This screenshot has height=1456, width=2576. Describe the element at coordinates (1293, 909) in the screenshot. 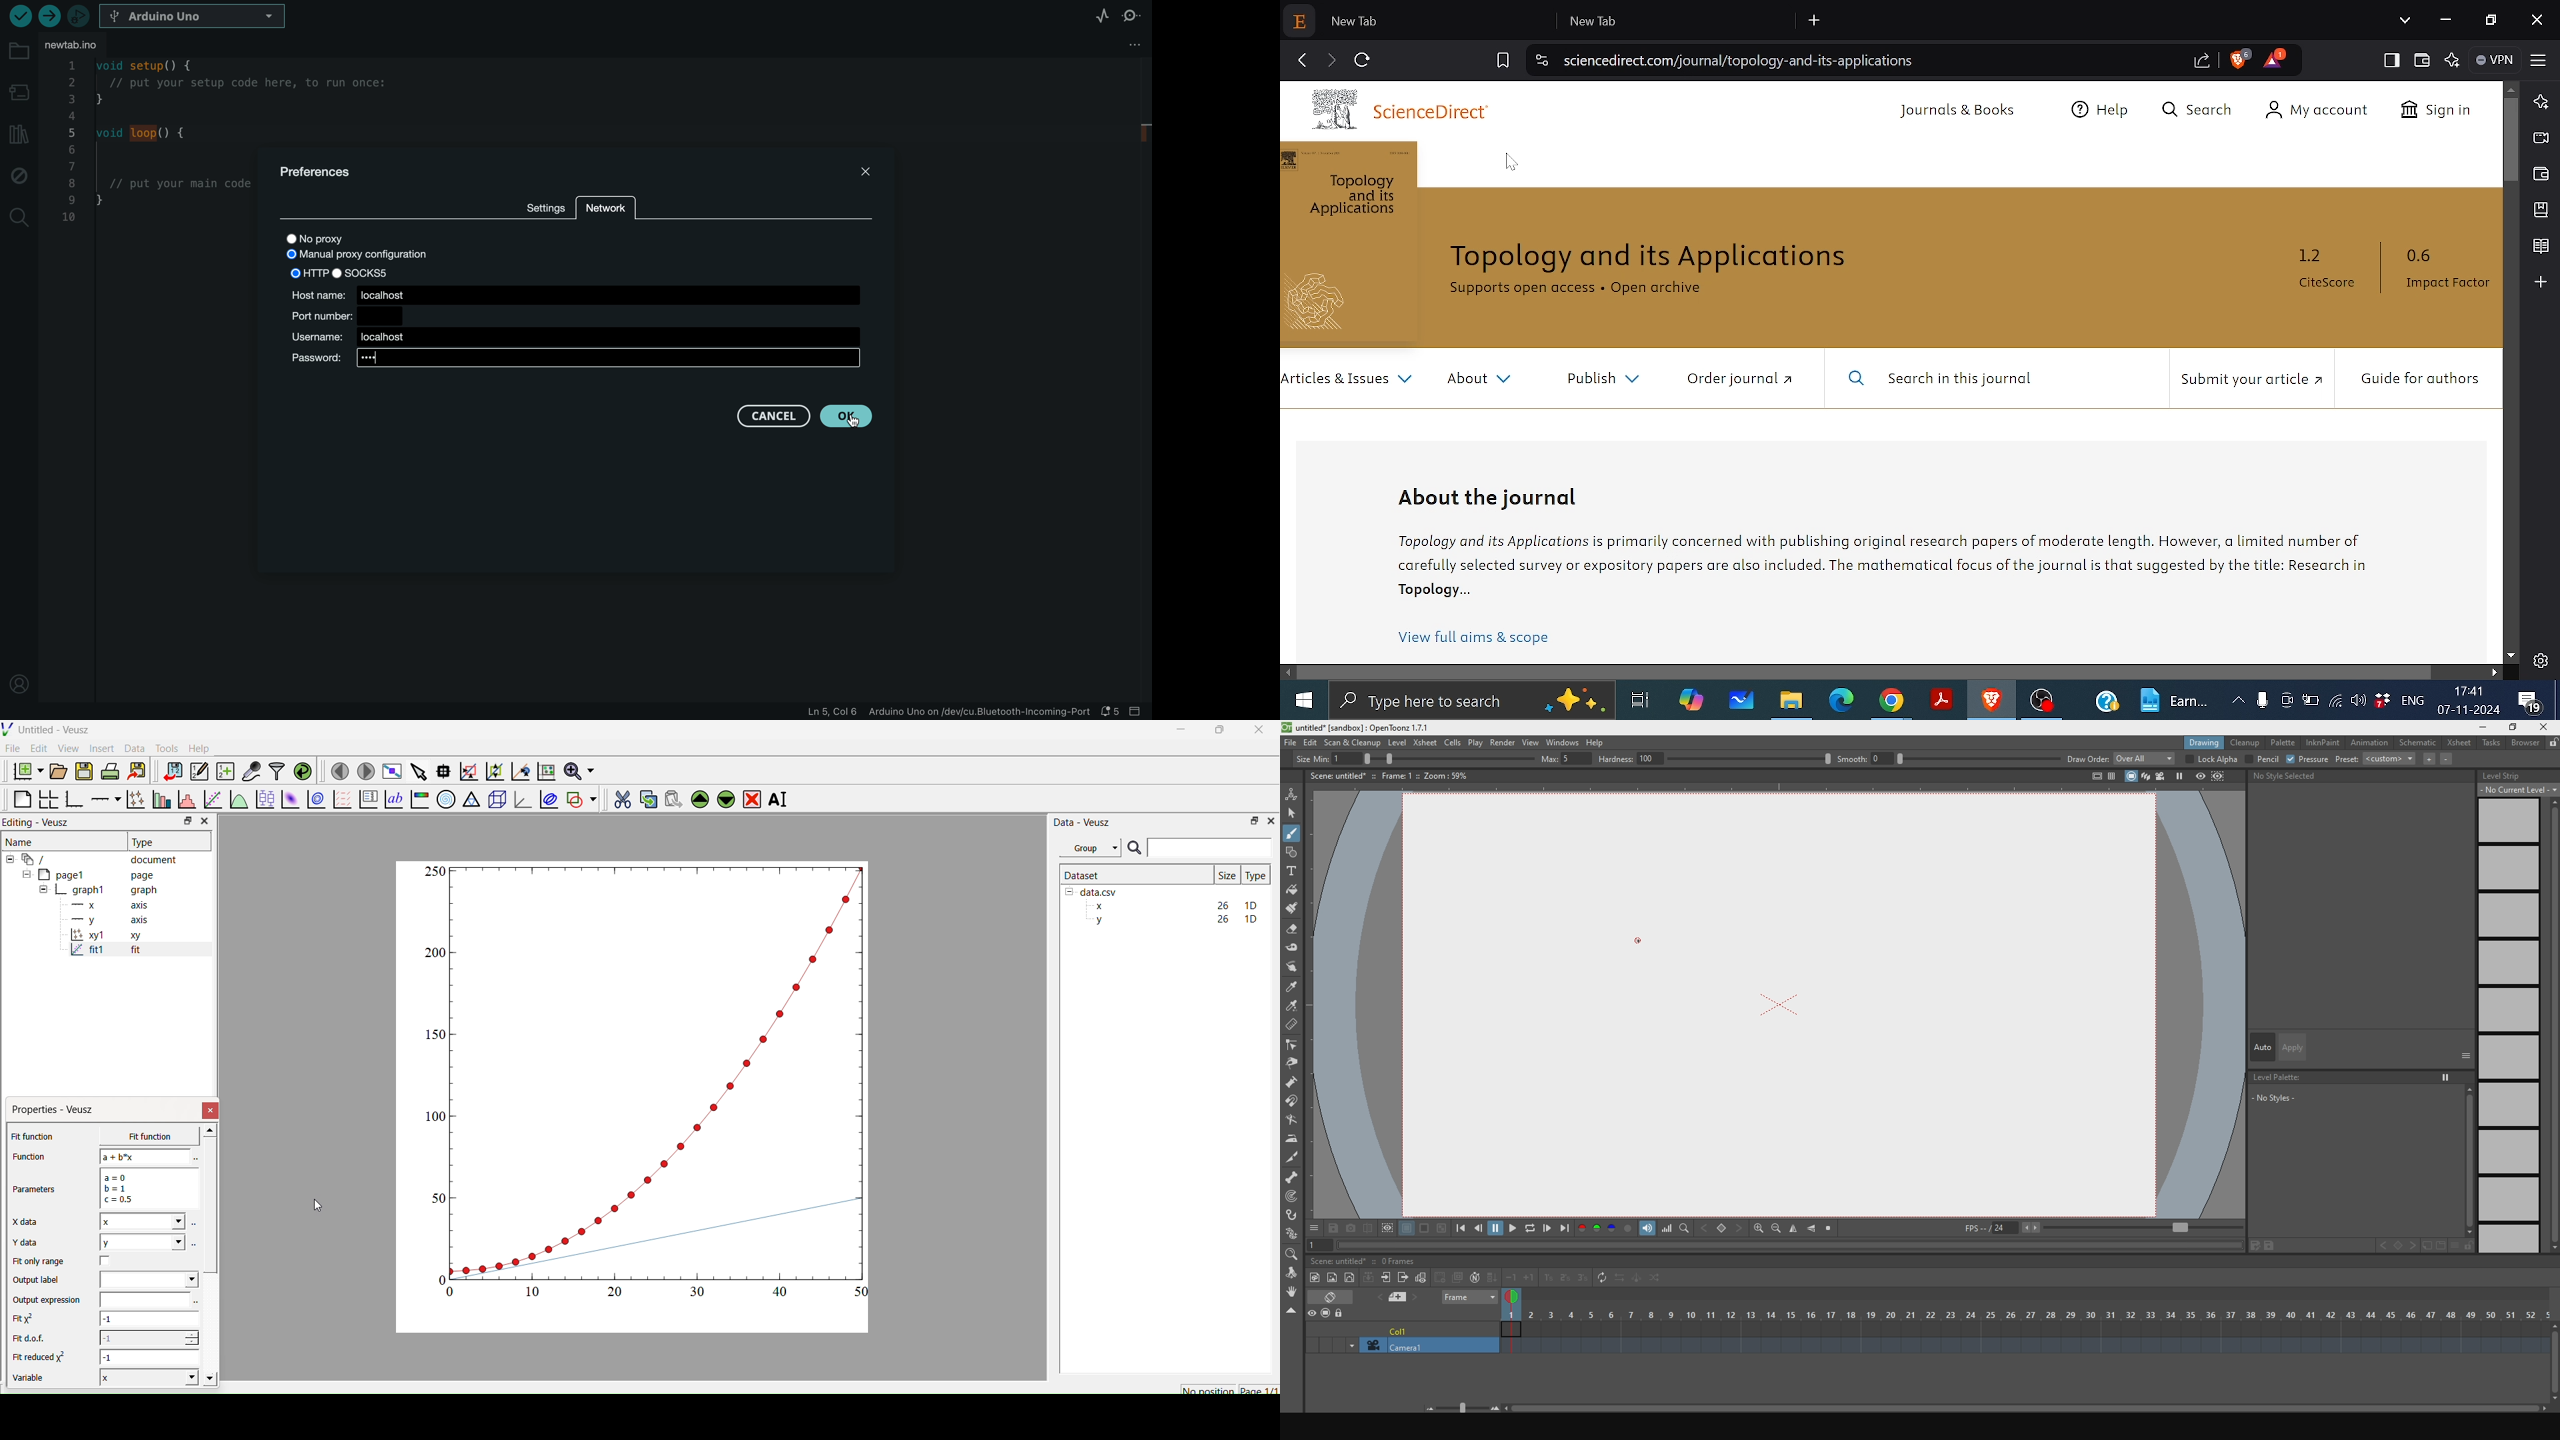

I see `brush` at that location.